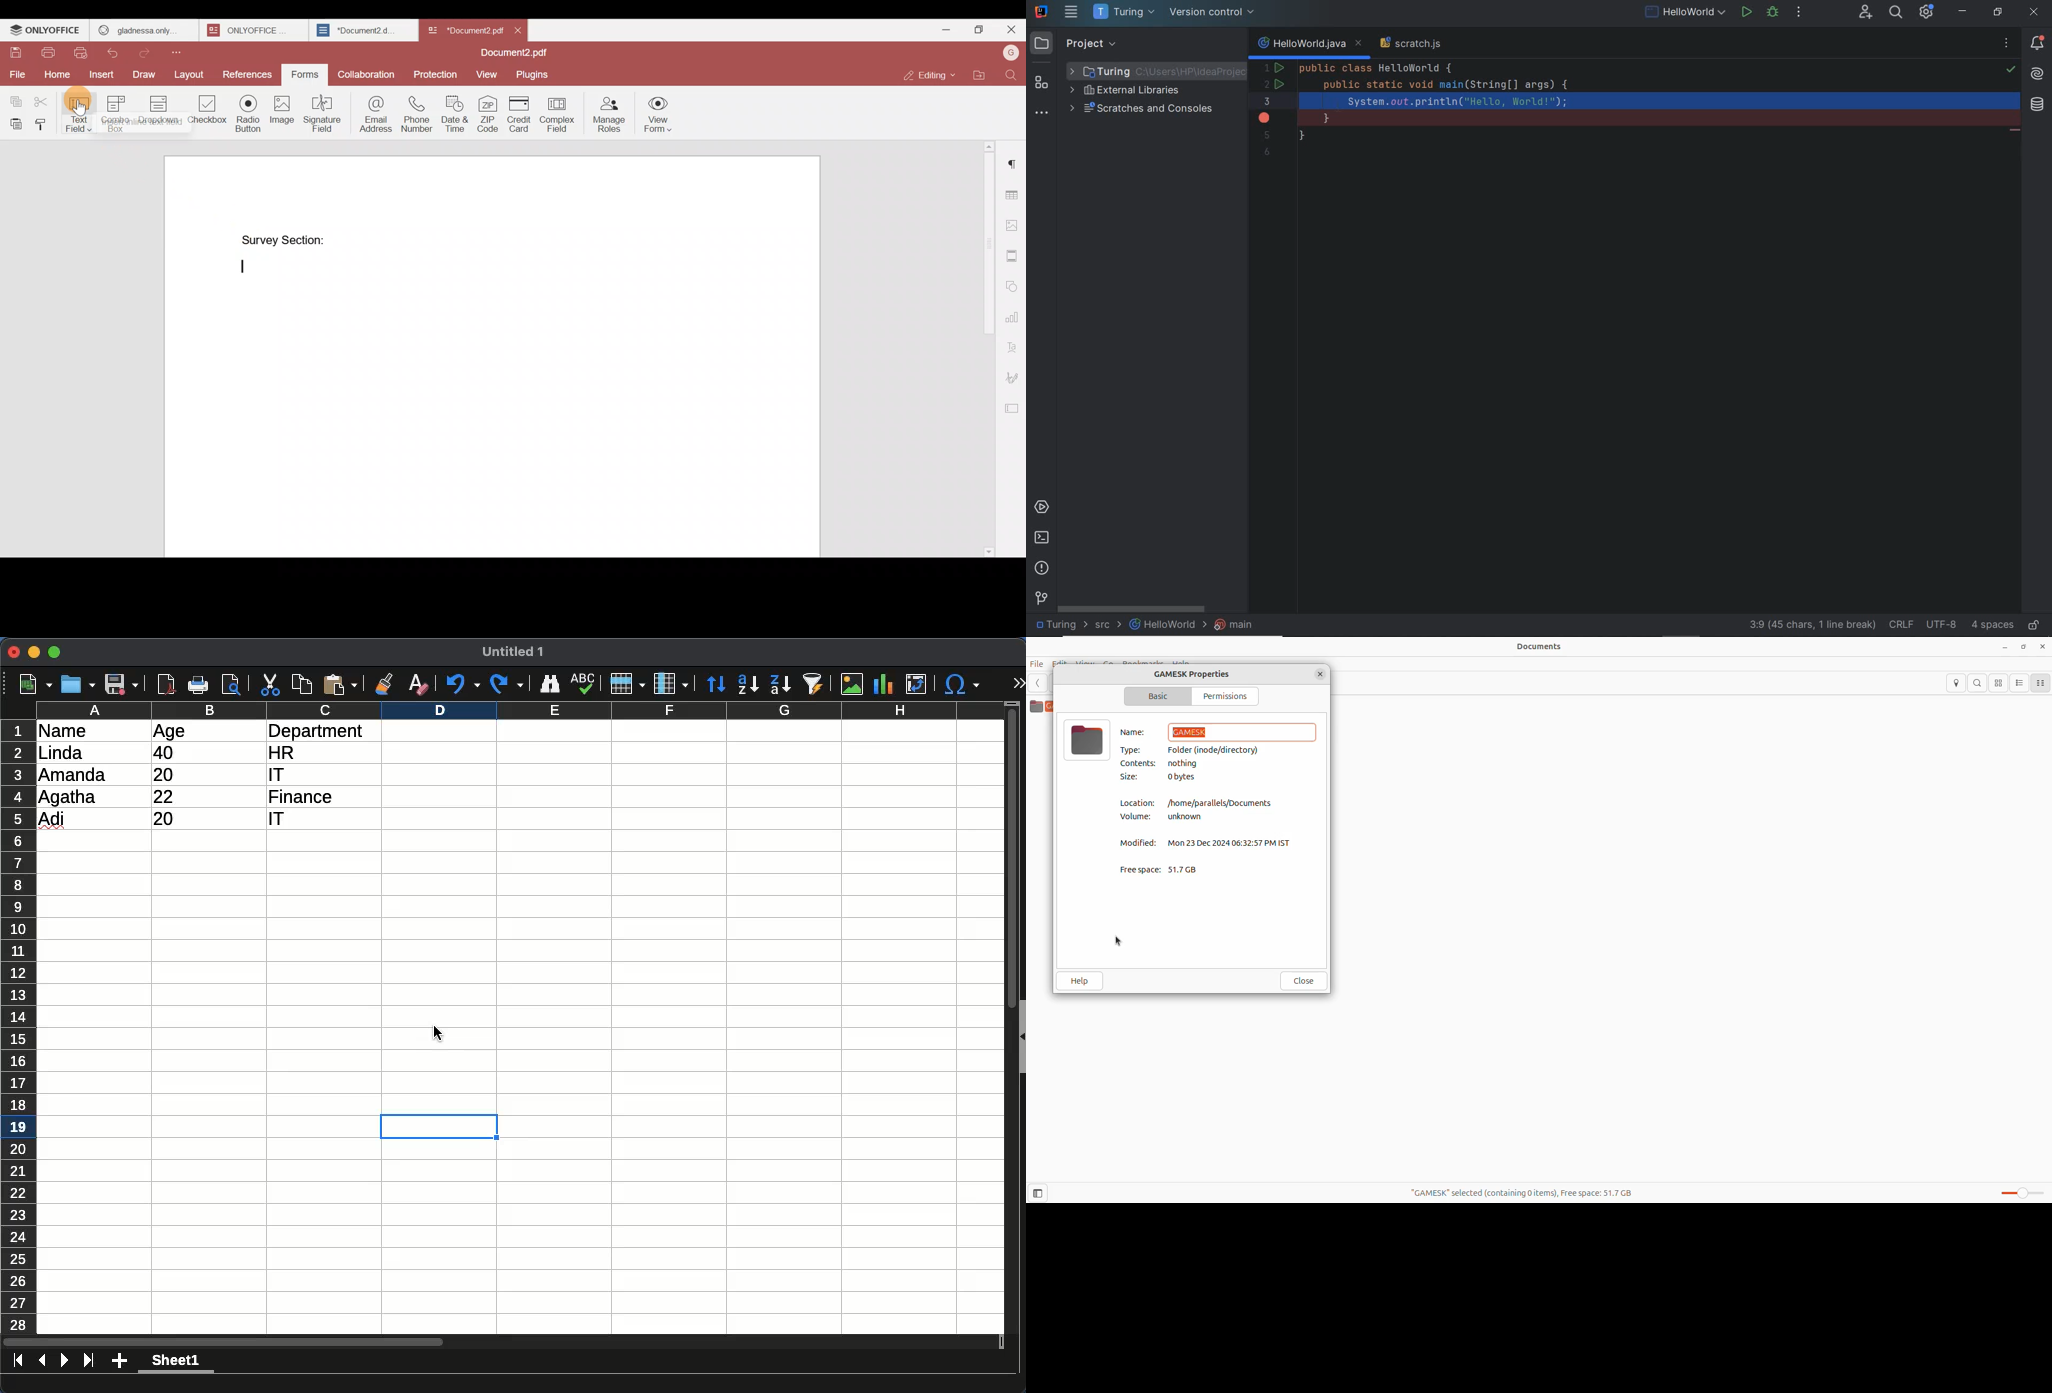 The width and height of the screenshot is (2072, 1400). I want to click on columns, so click(520, 710).